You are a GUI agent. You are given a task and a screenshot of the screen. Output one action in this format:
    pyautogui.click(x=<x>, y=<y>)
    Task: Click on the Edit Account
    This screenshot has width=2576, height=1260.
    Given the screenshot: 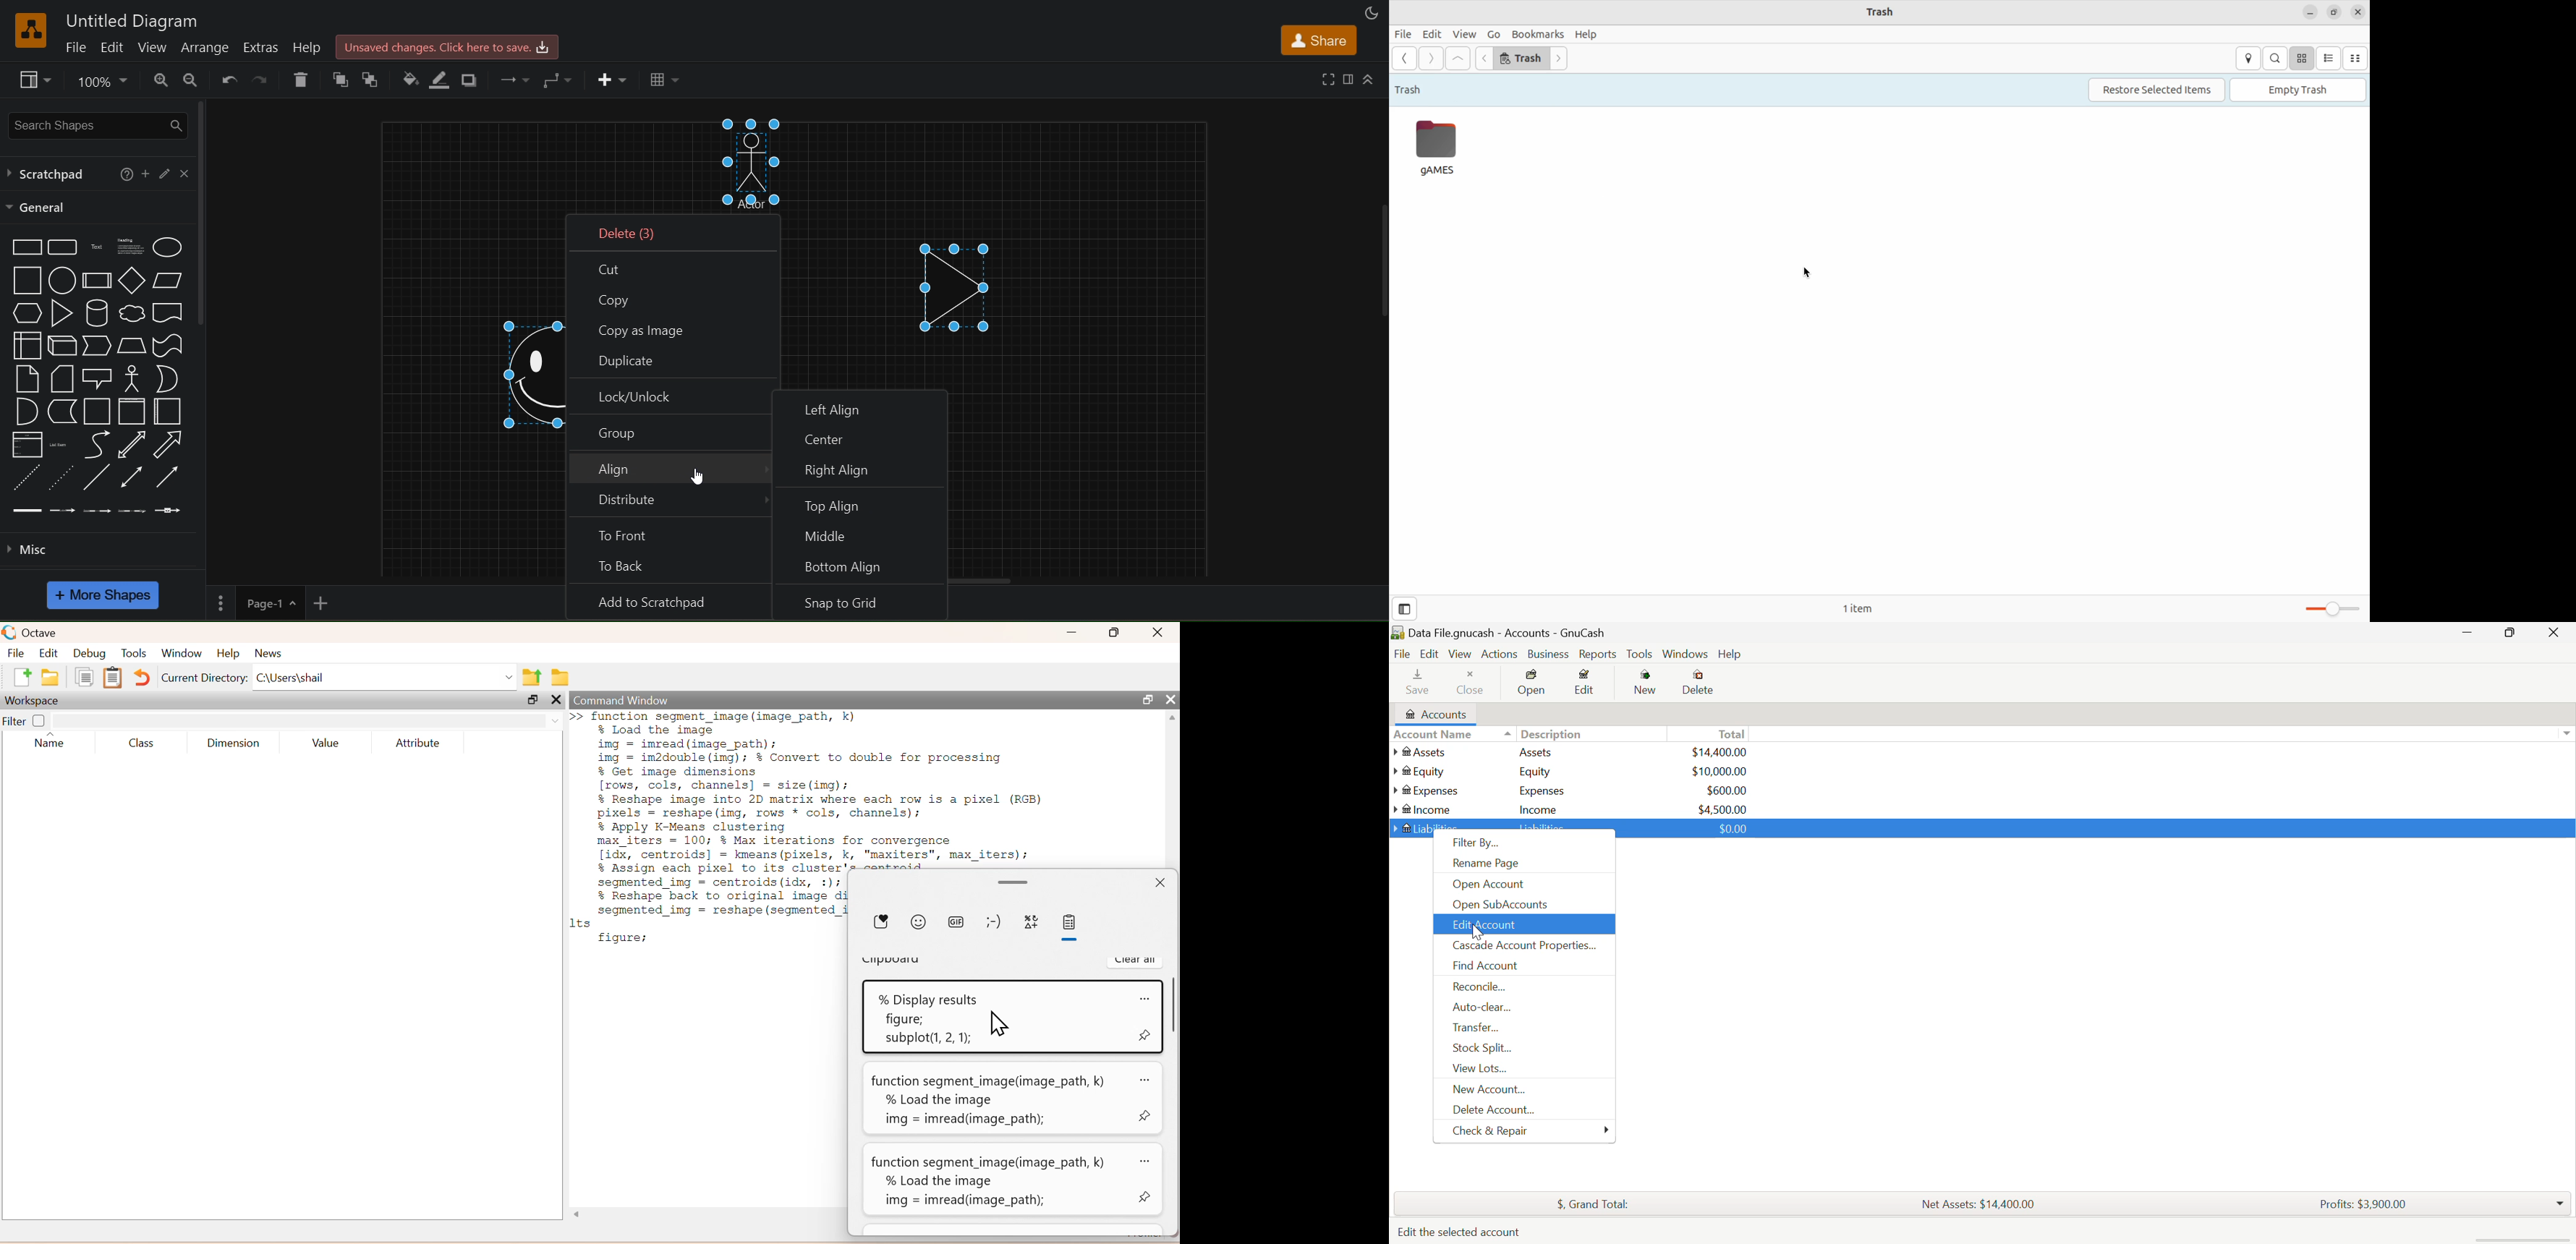 What is the action you would take?
    pyautogui.click(x=1523, y=924)
    